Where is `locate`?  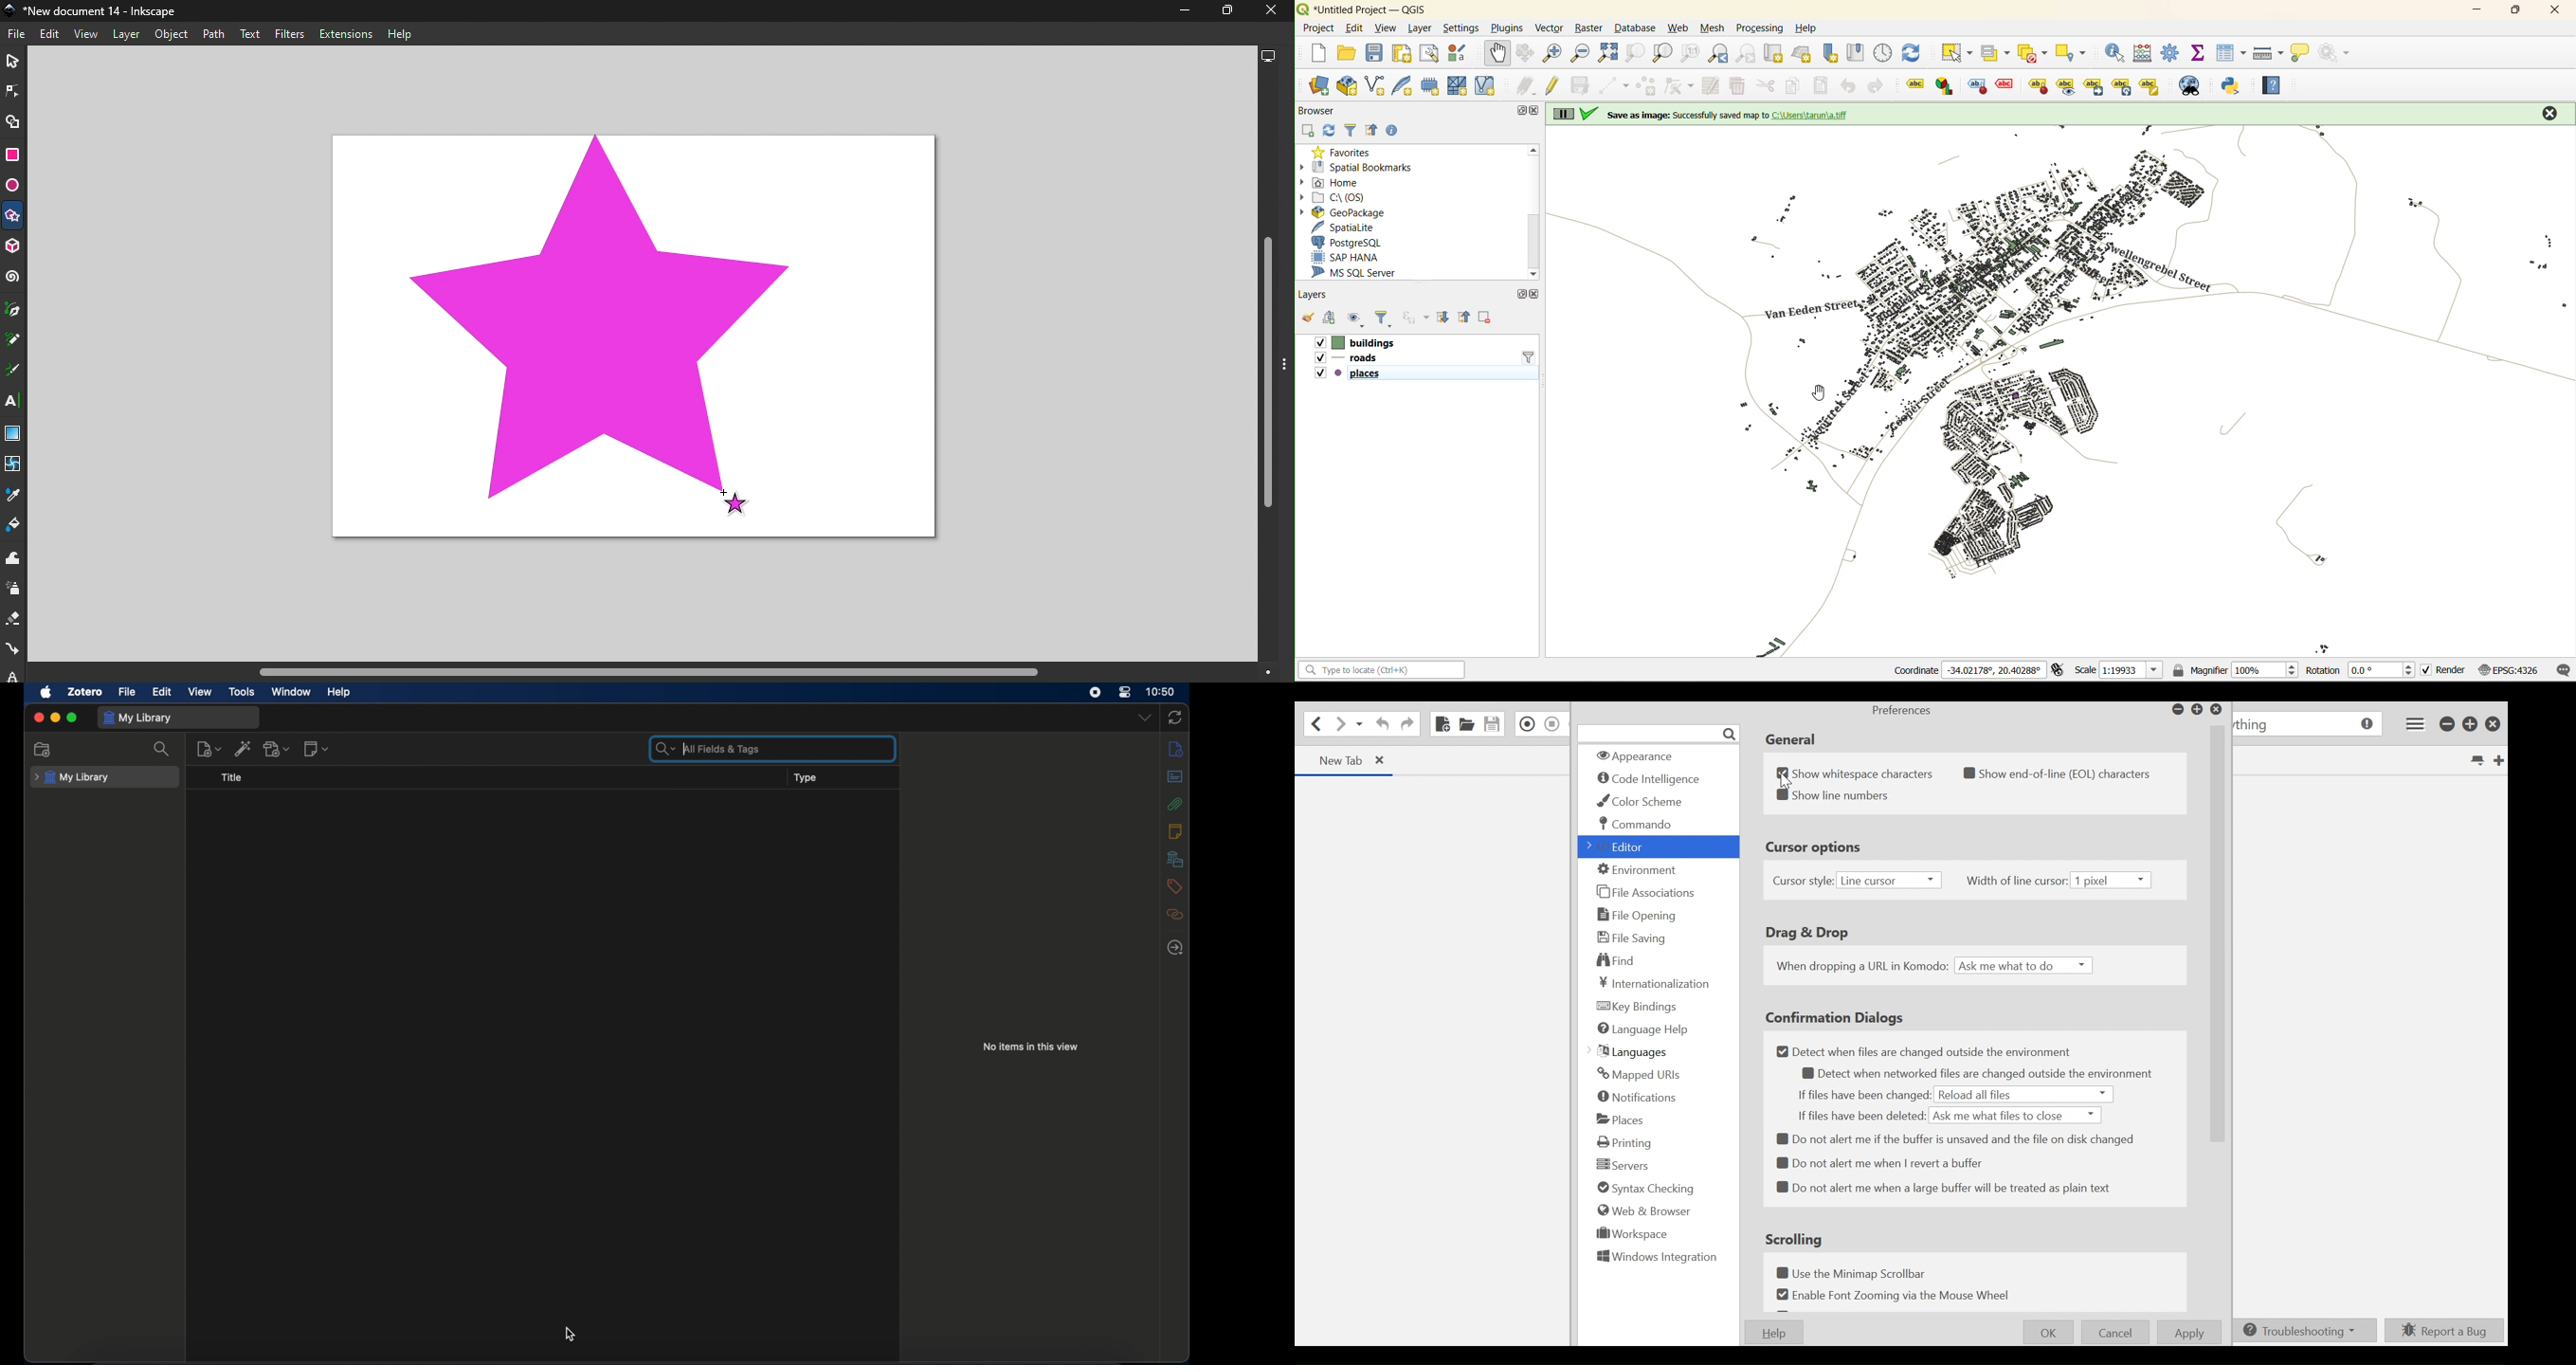
locate is located at coordinates (1176, 947).